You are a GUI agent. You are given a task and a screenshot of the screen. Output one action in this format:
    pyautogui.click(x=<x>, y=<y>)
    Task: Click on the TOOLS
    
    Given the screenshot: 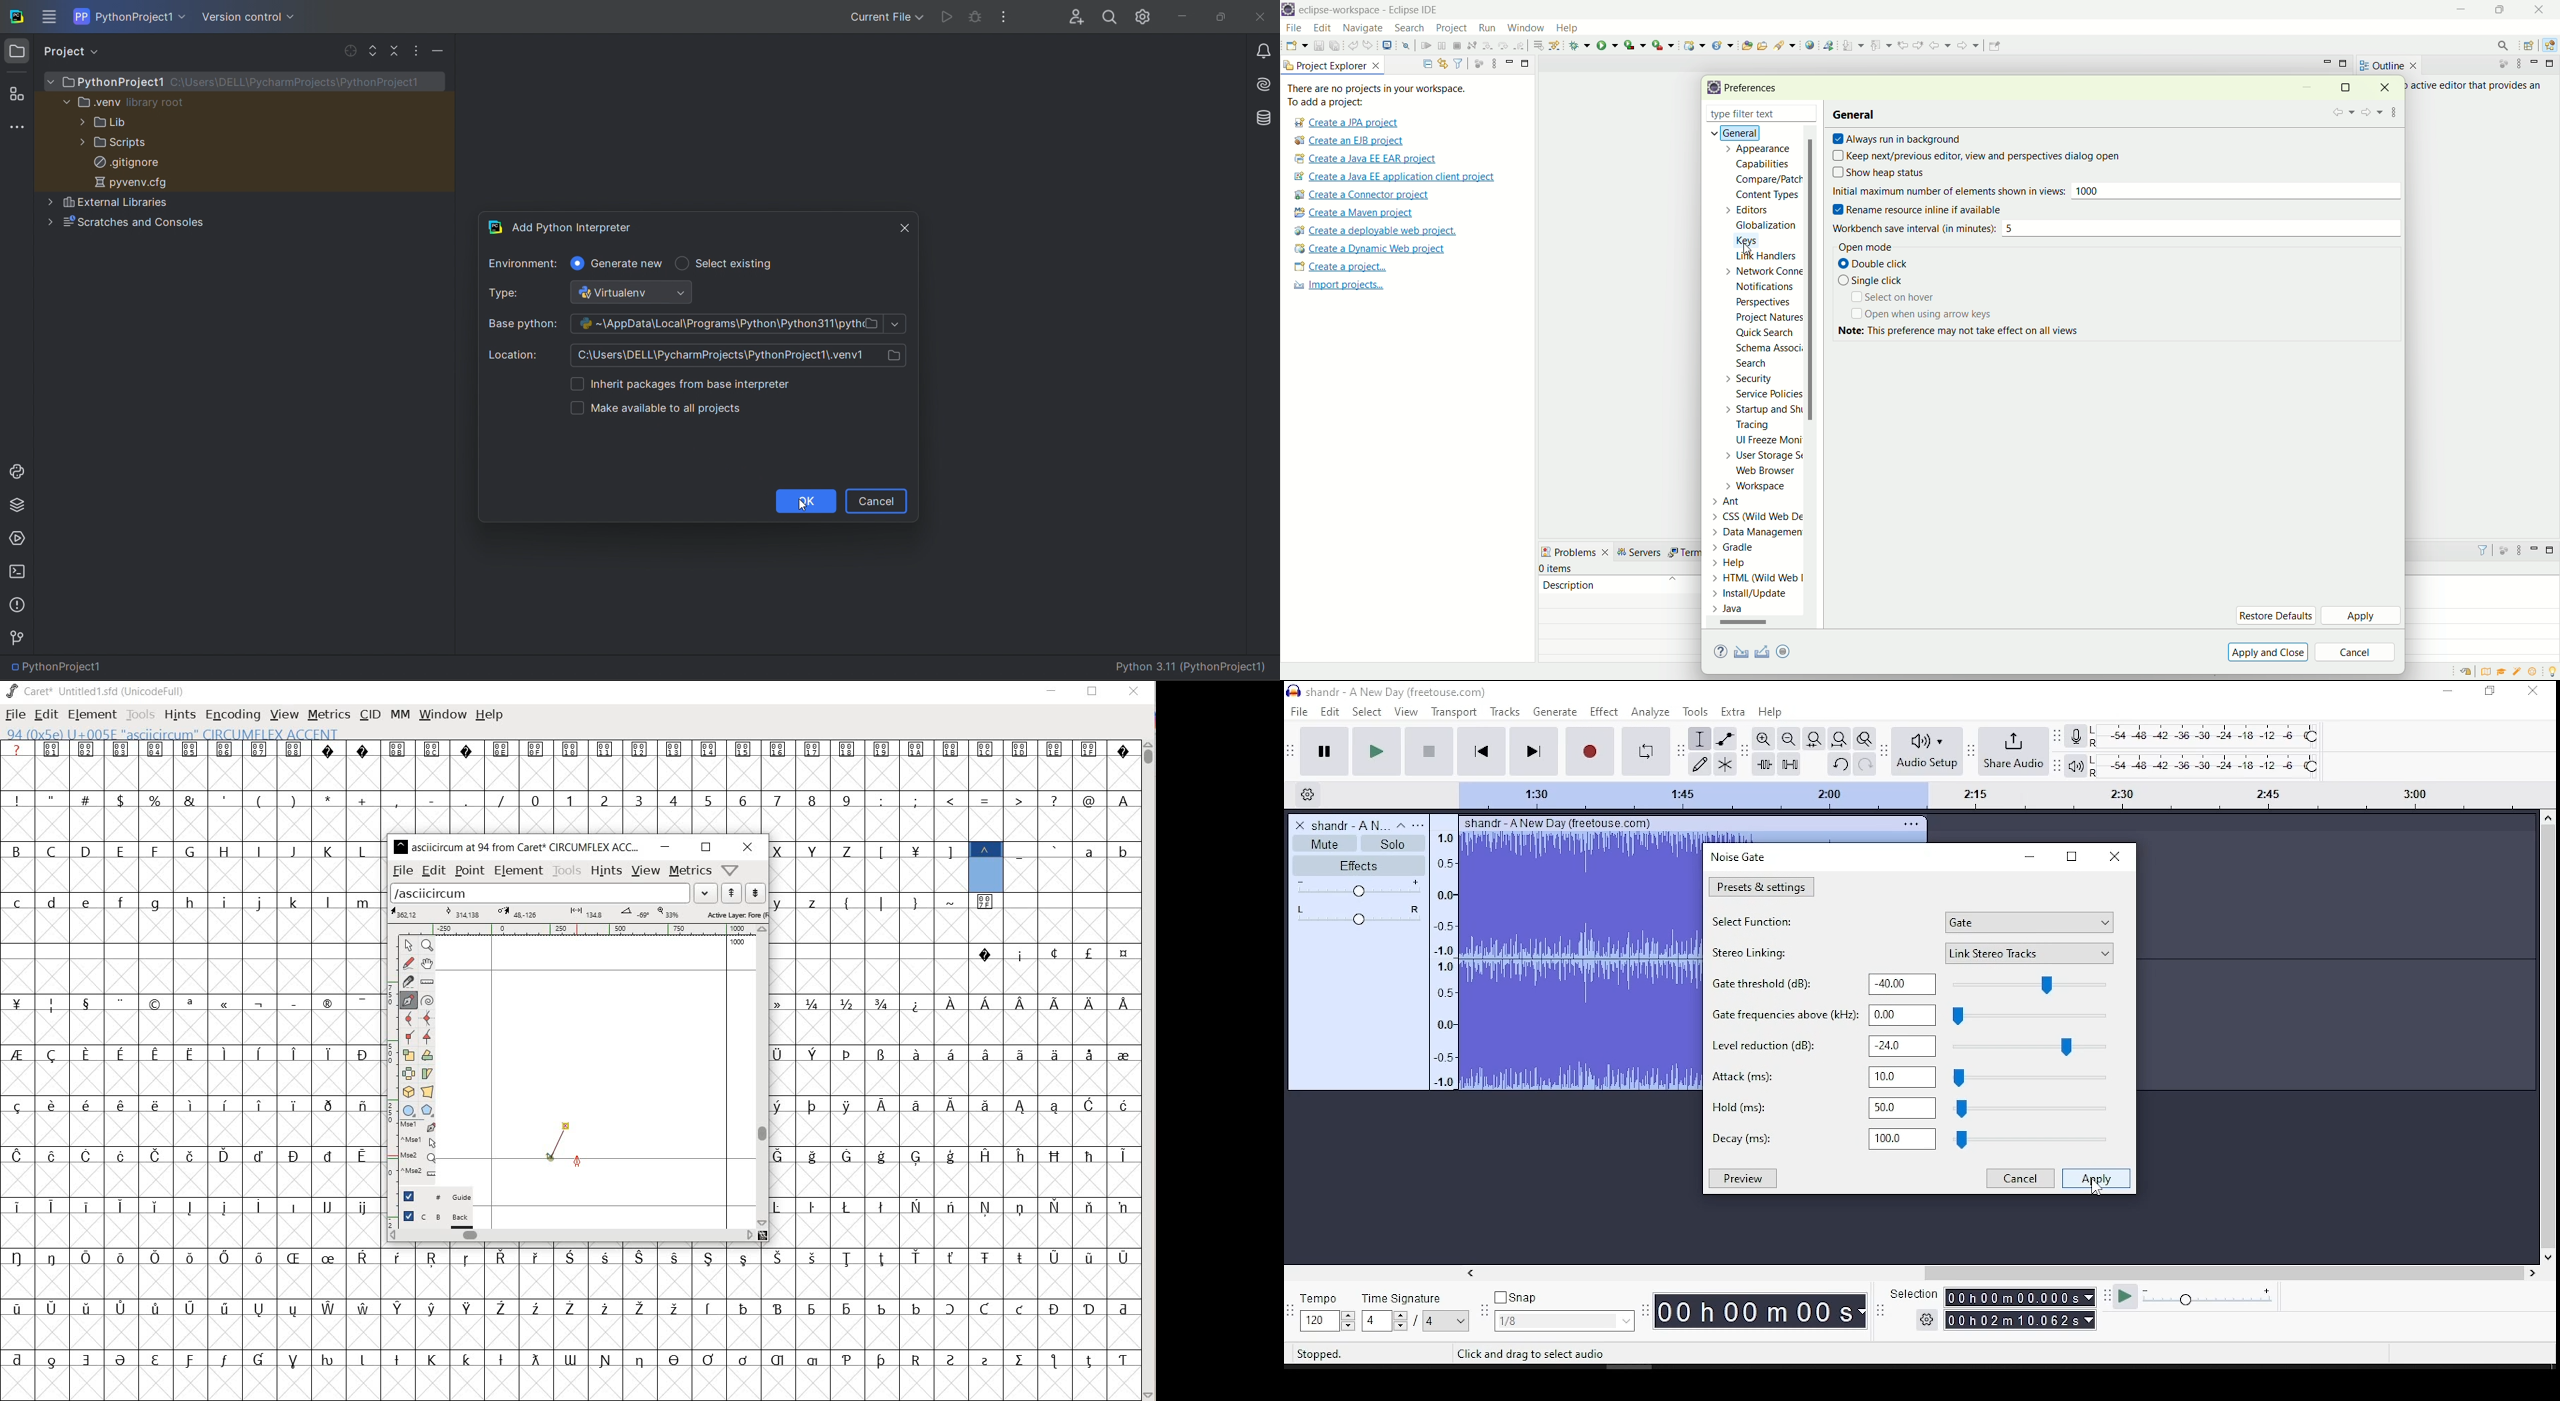 What is the action you would take?
    pyautogui.click(x=140, y=714)
    